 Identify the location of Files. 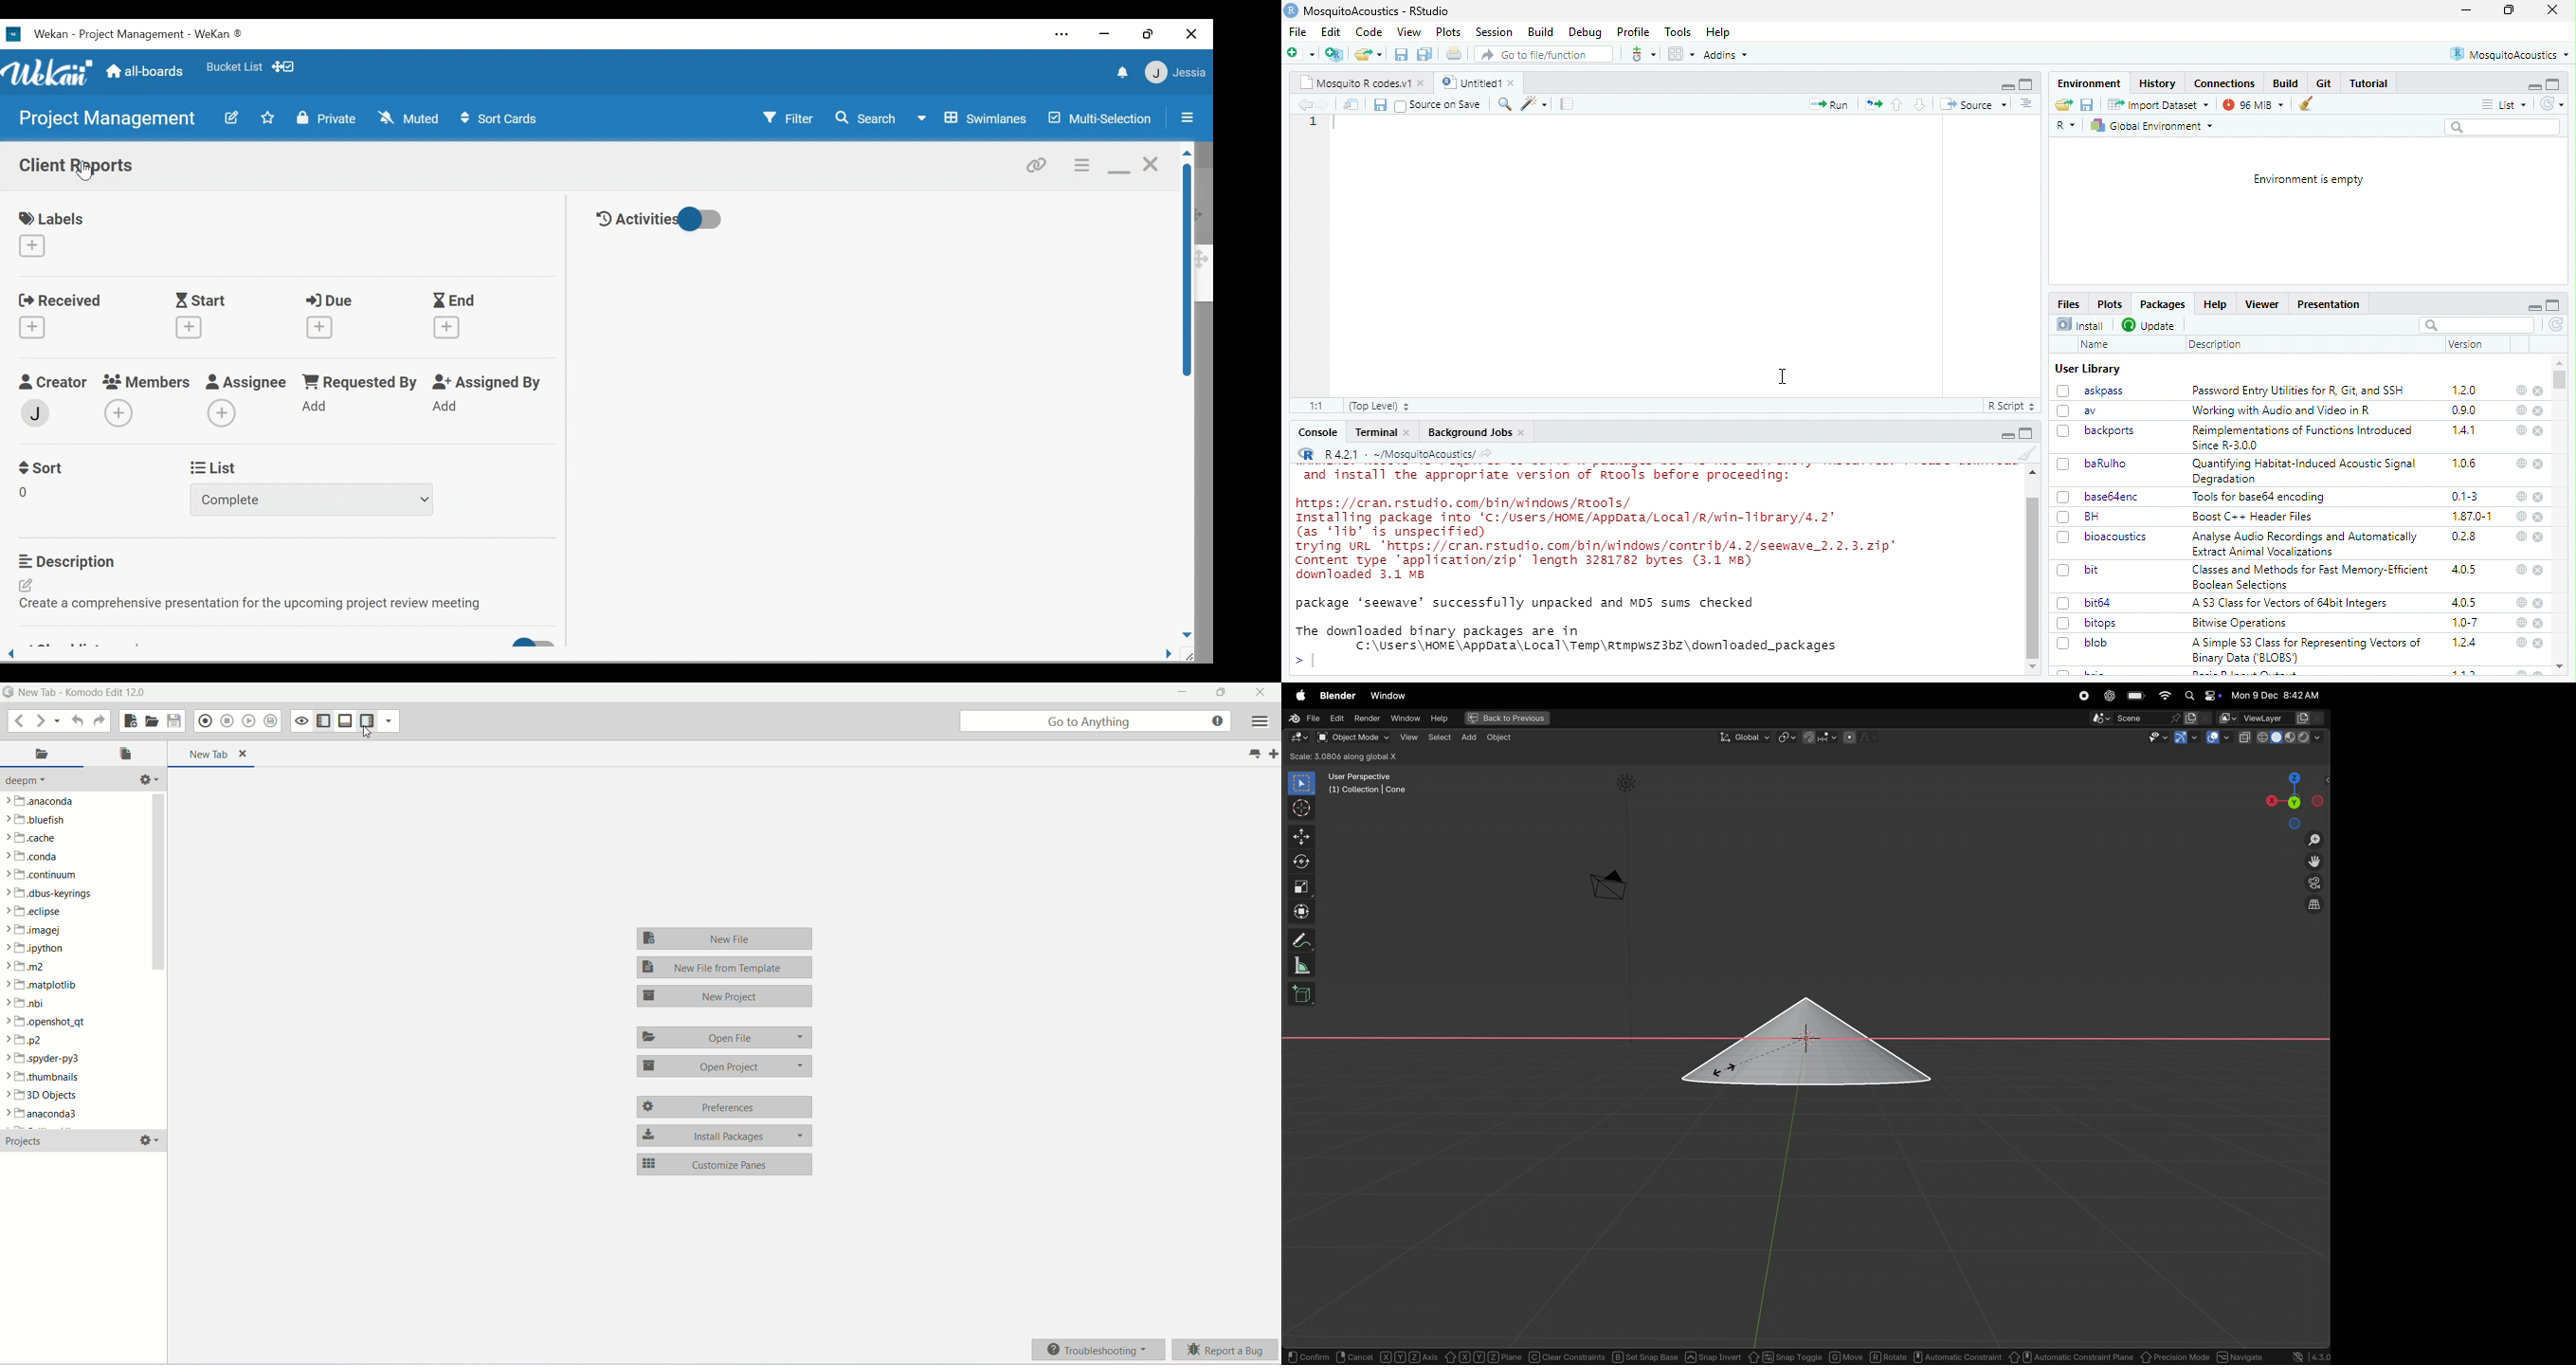
(2070, 303).